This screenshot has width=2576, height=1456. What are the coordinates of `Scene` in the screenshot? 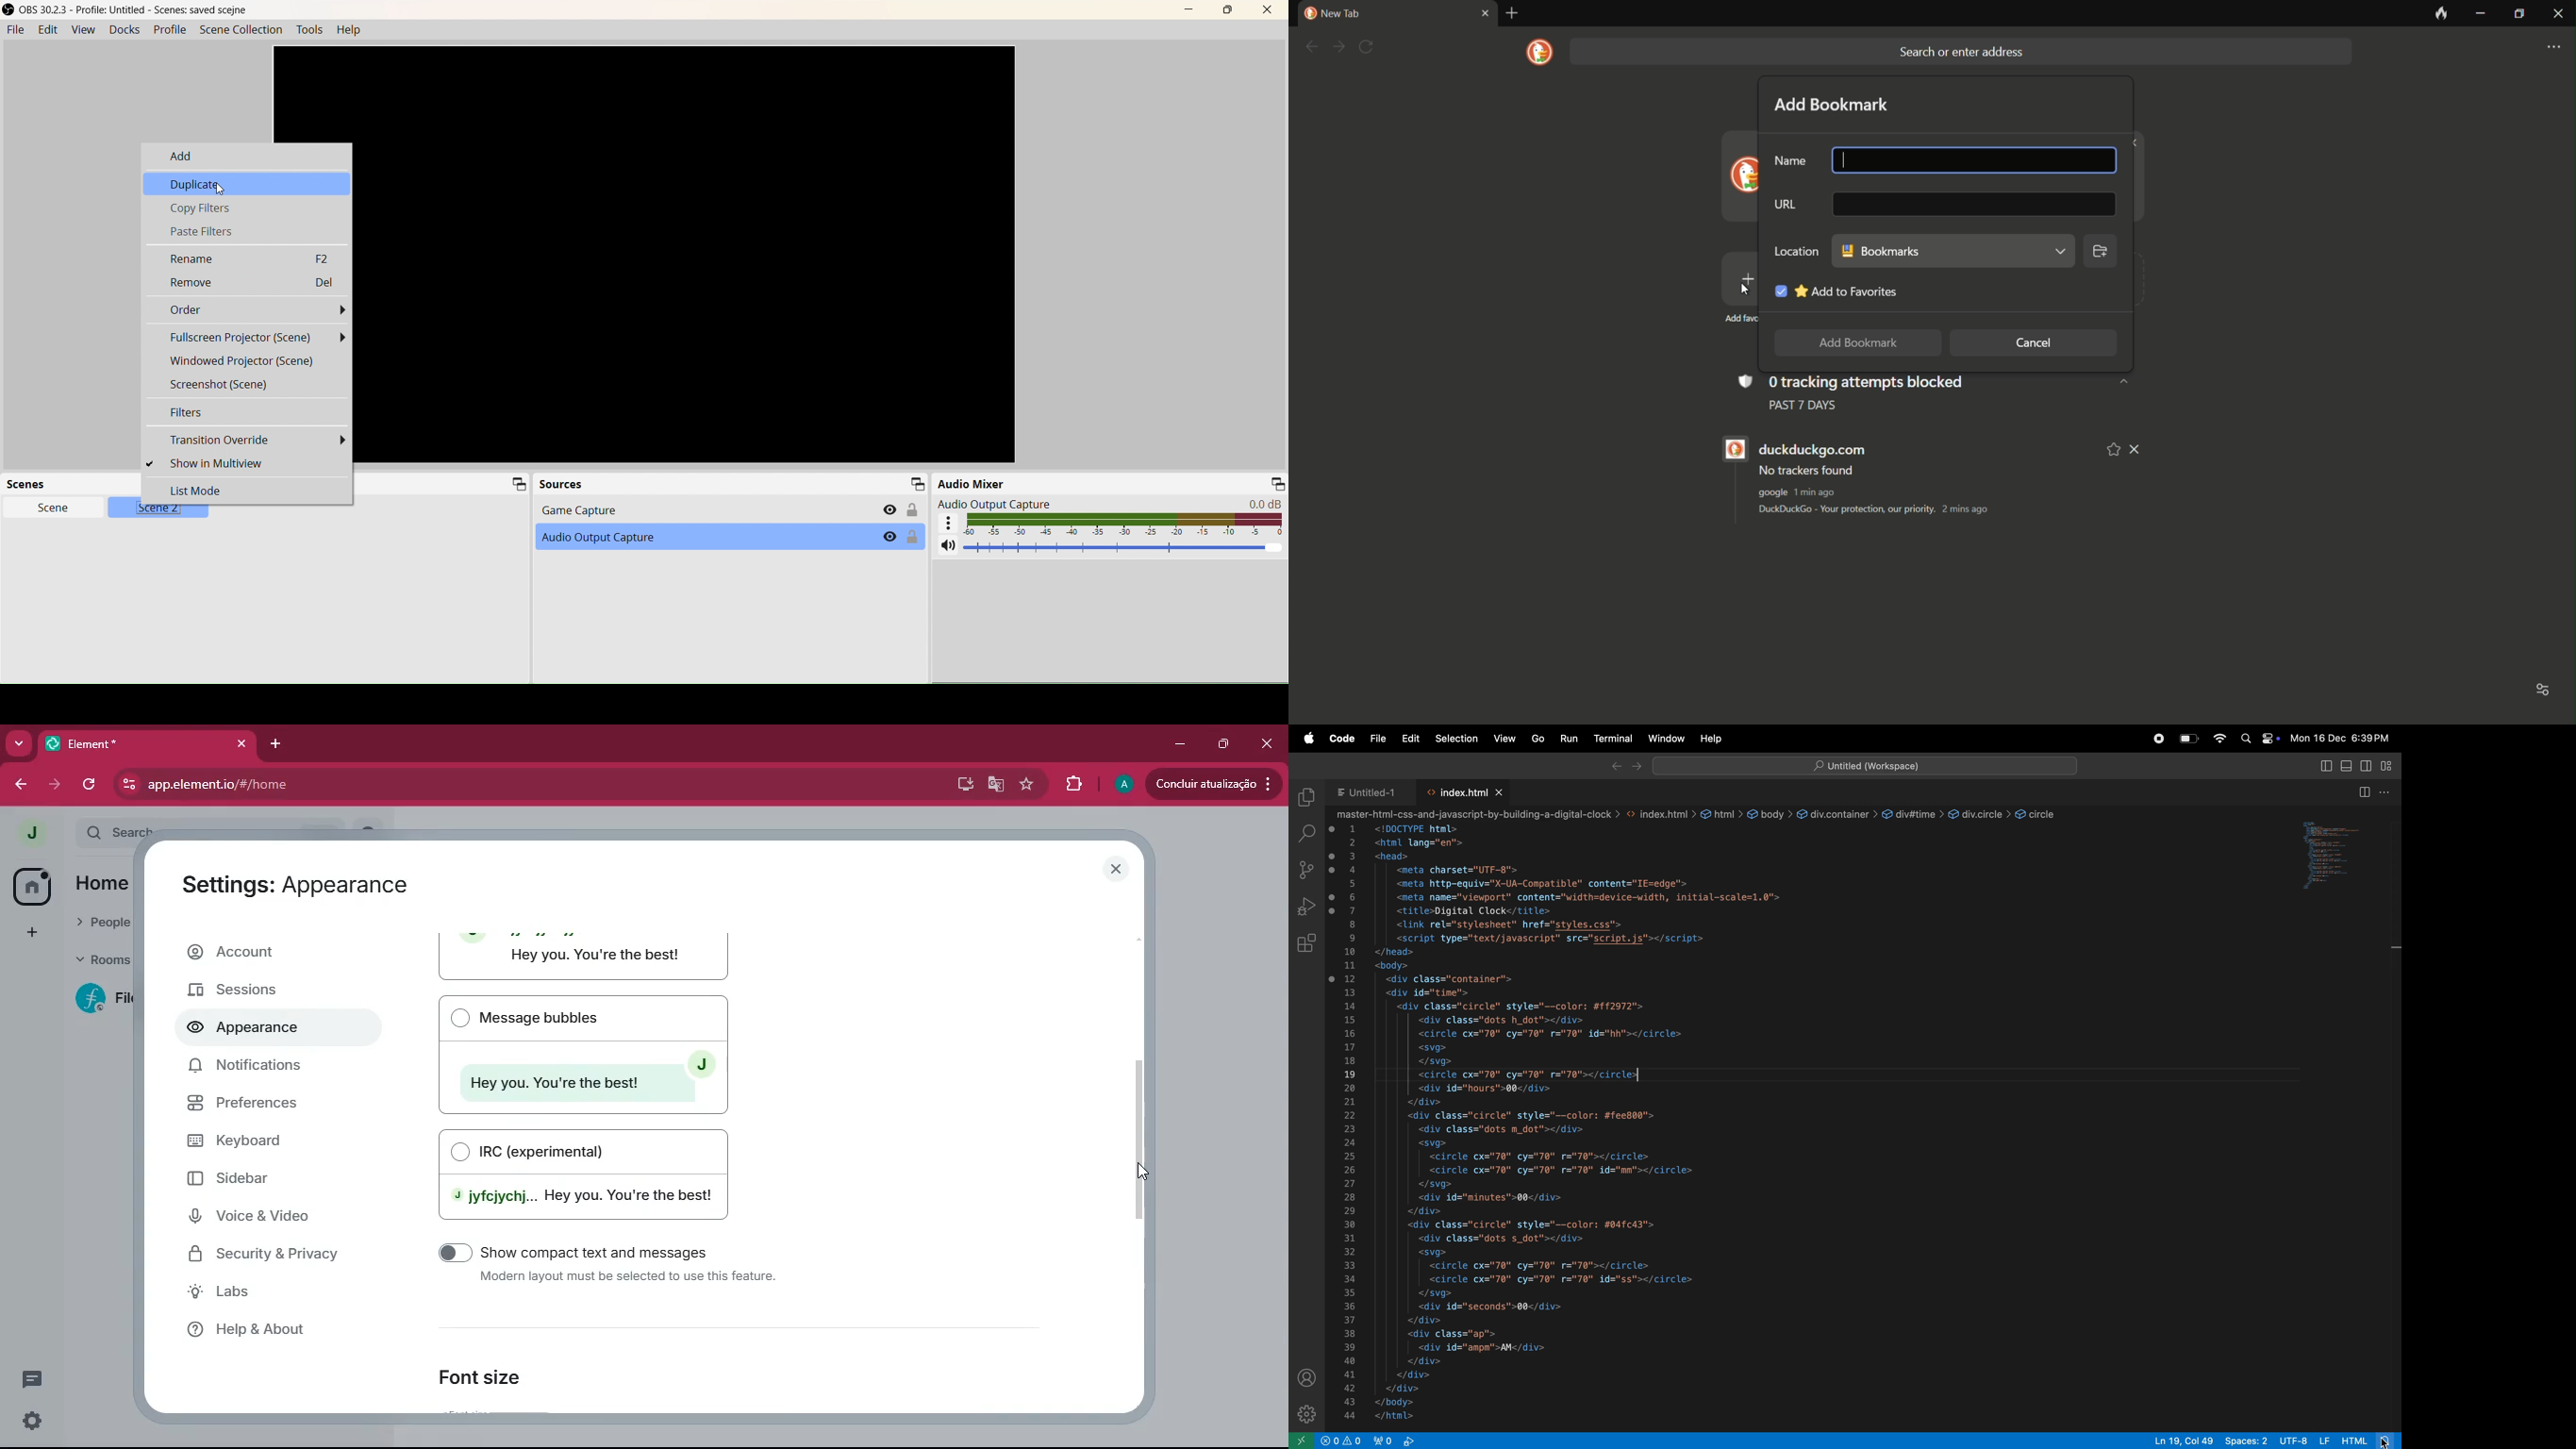 It's located at (31, 484).